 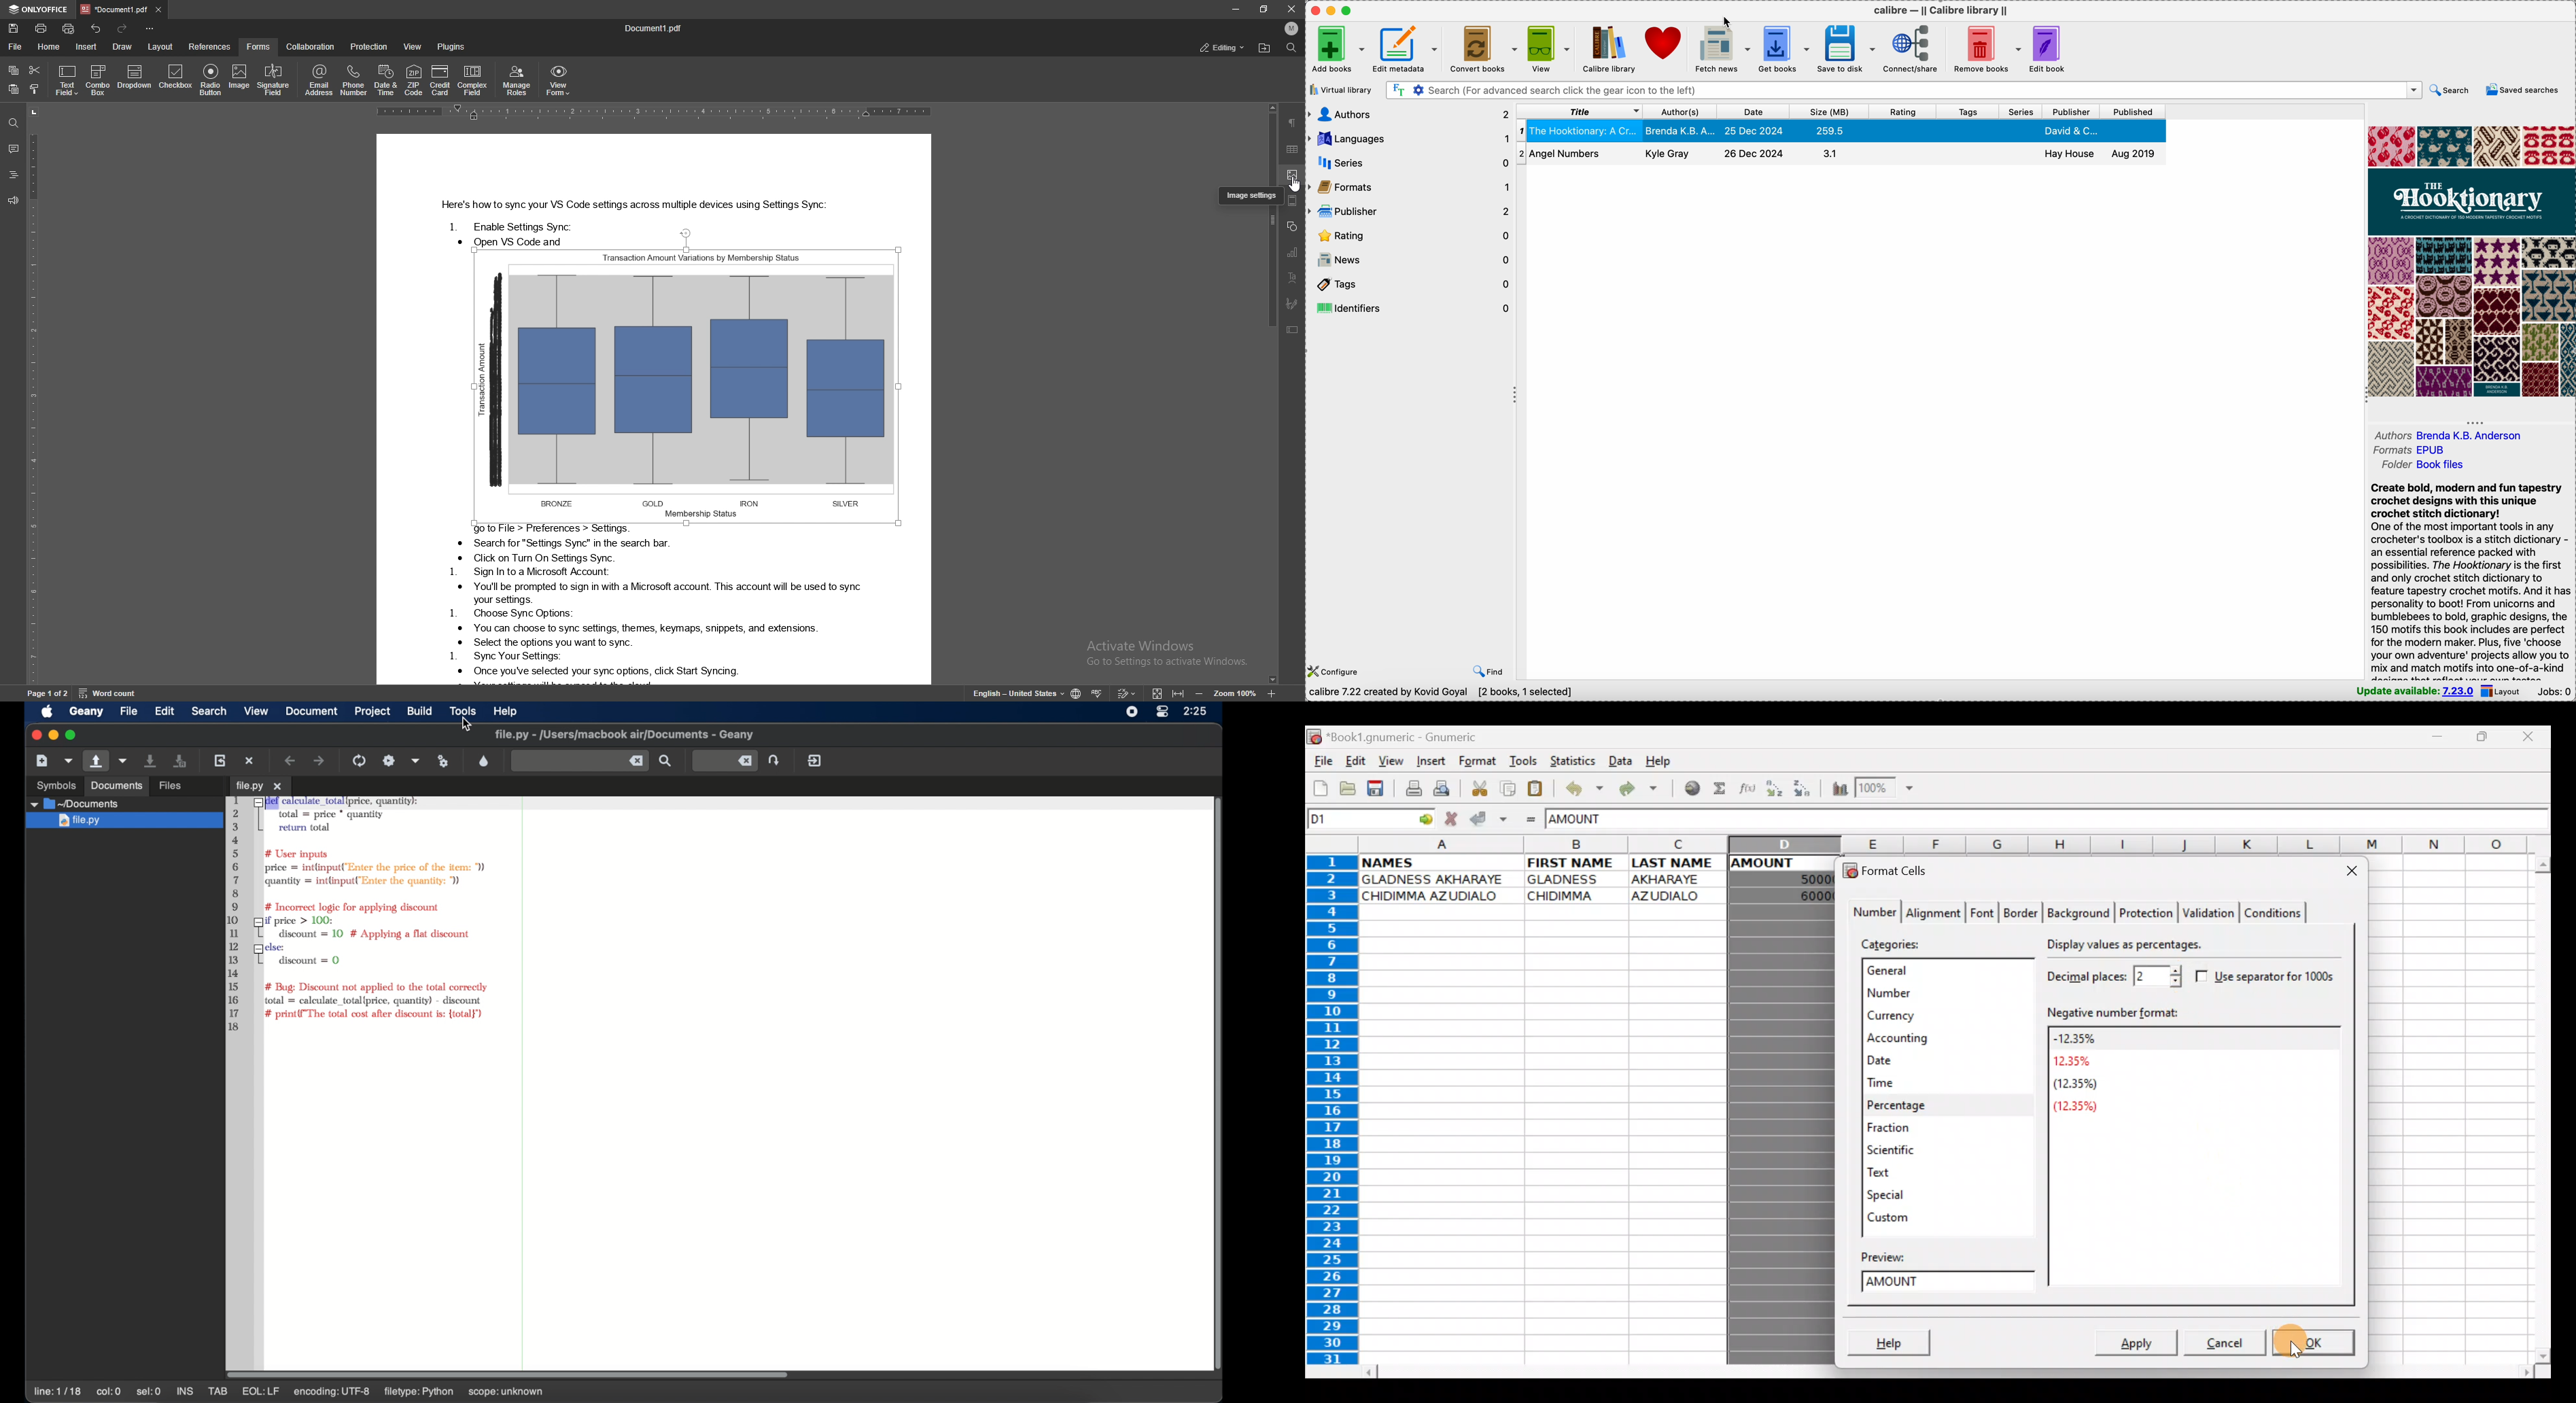 I want to click on -12%, so click(x=2076, y=1037).